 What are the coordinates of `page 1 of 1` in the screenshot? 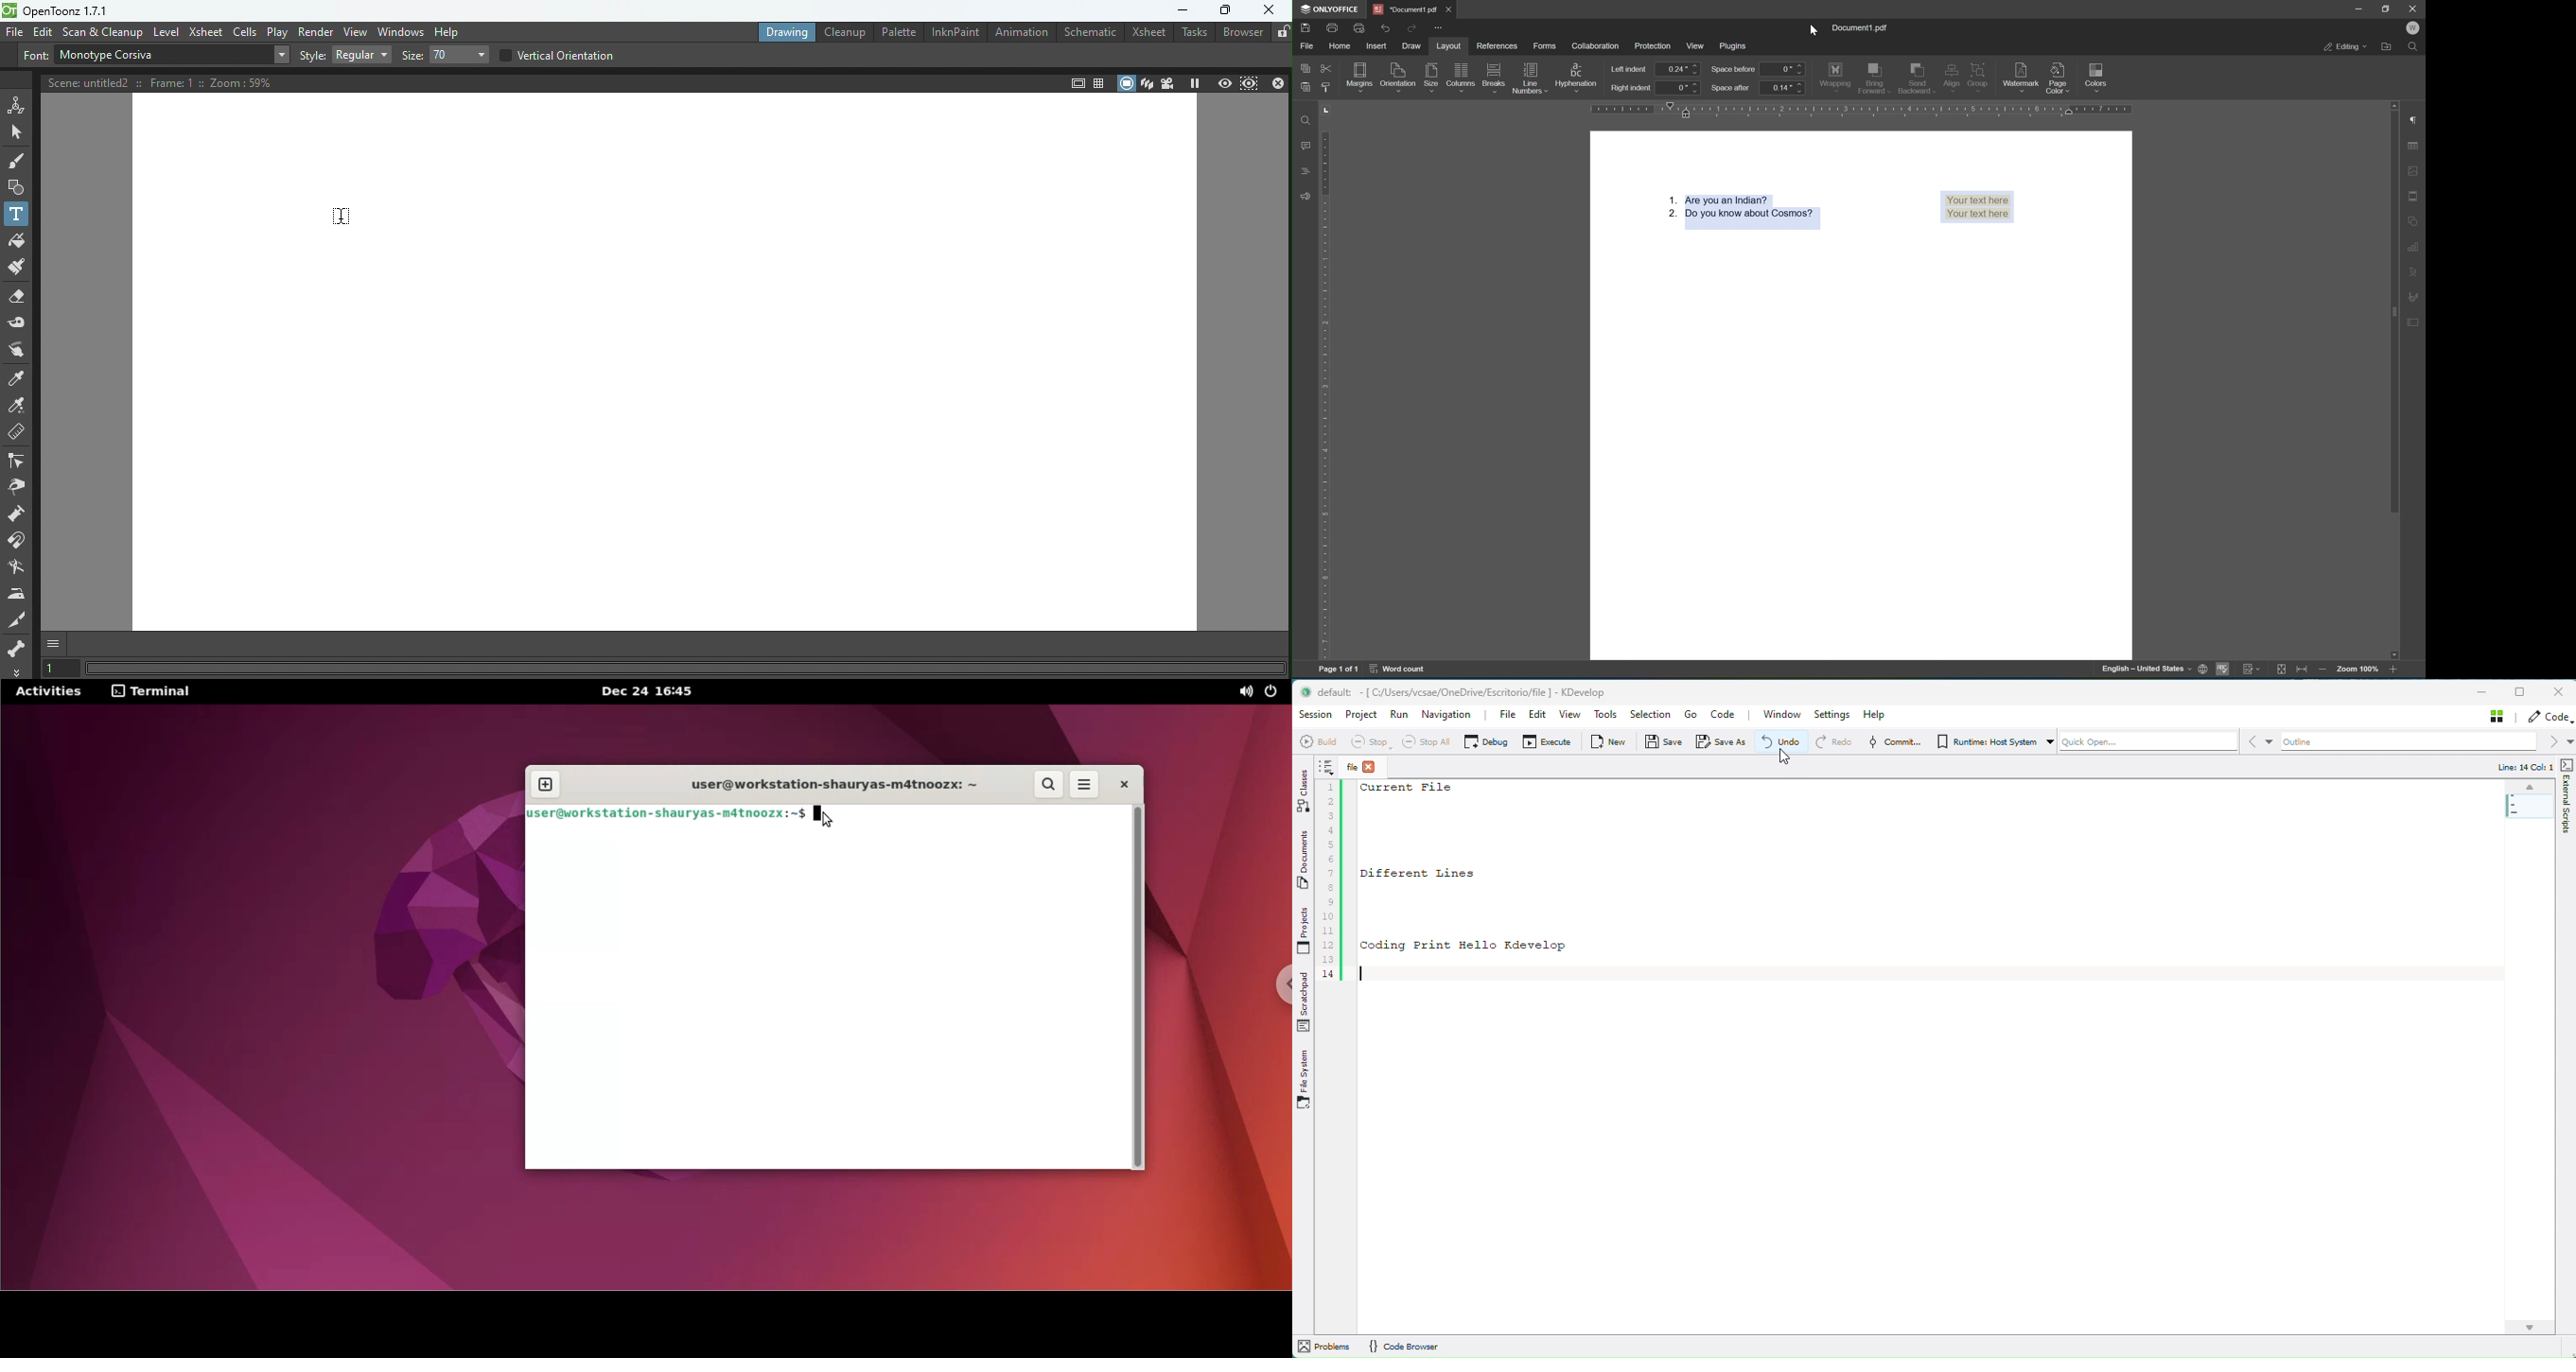 It's located at (1338, 670).